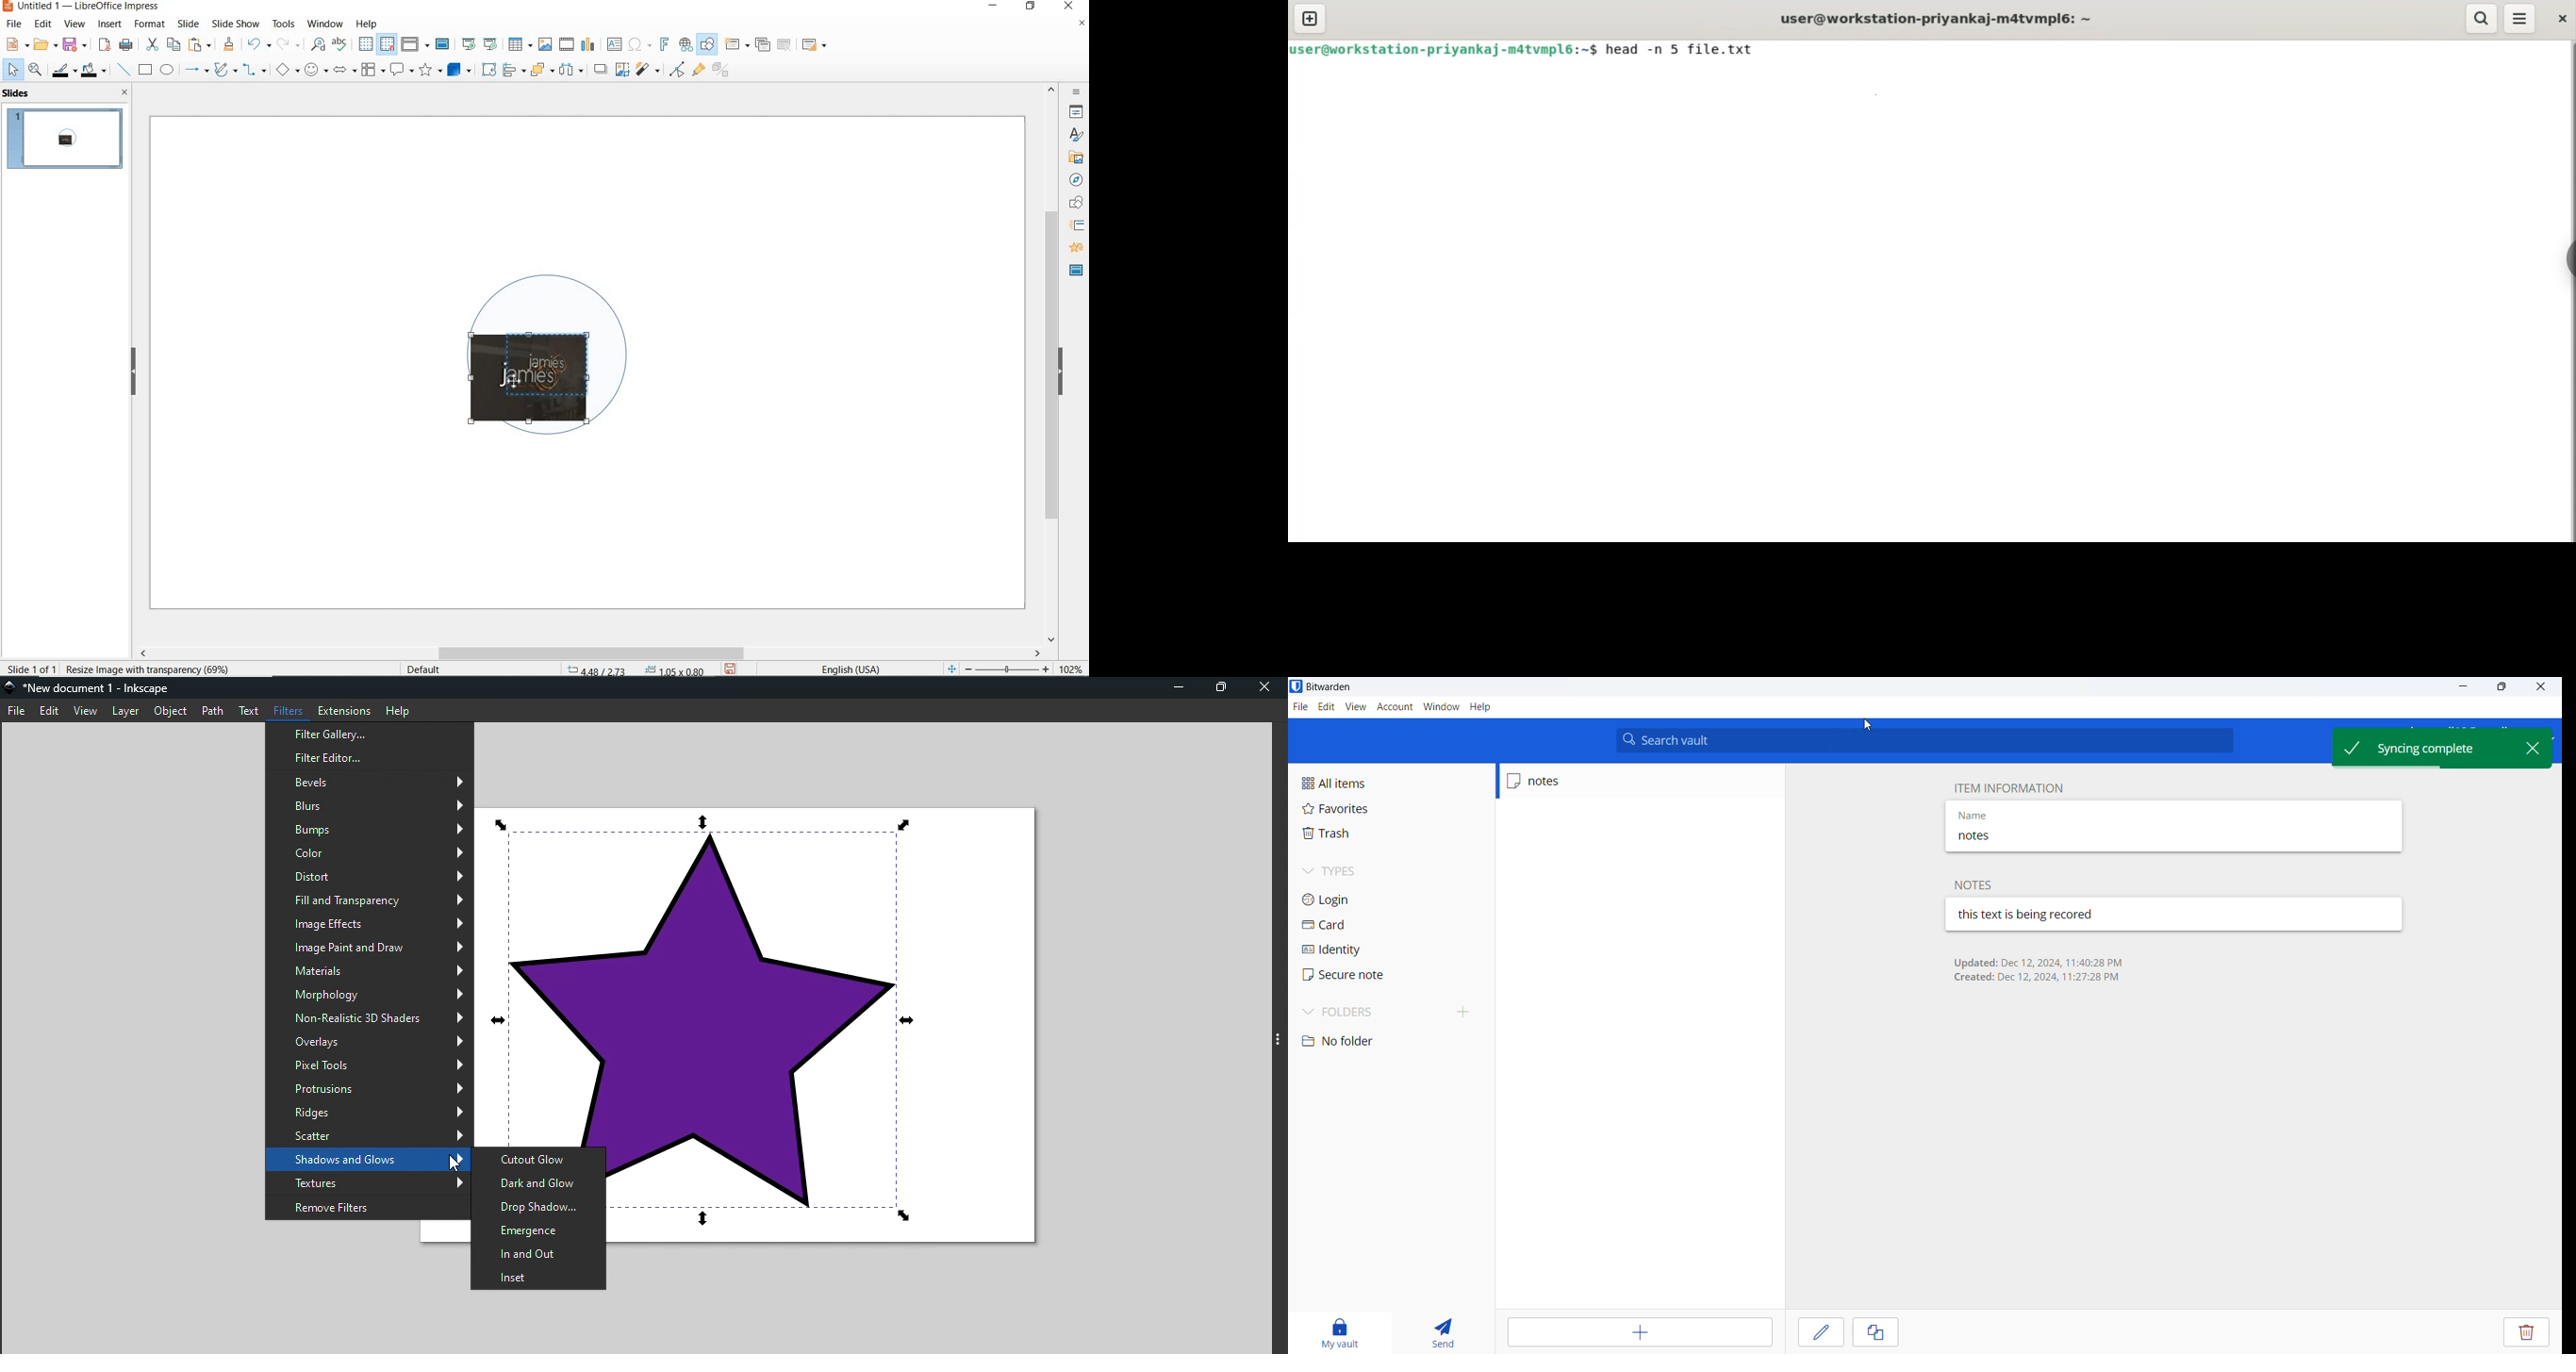 The height and width of the screenshot is (1372, 2576). Describe the element at coordinates (1325, 706) in the screenshot. I see `edit` at that location.